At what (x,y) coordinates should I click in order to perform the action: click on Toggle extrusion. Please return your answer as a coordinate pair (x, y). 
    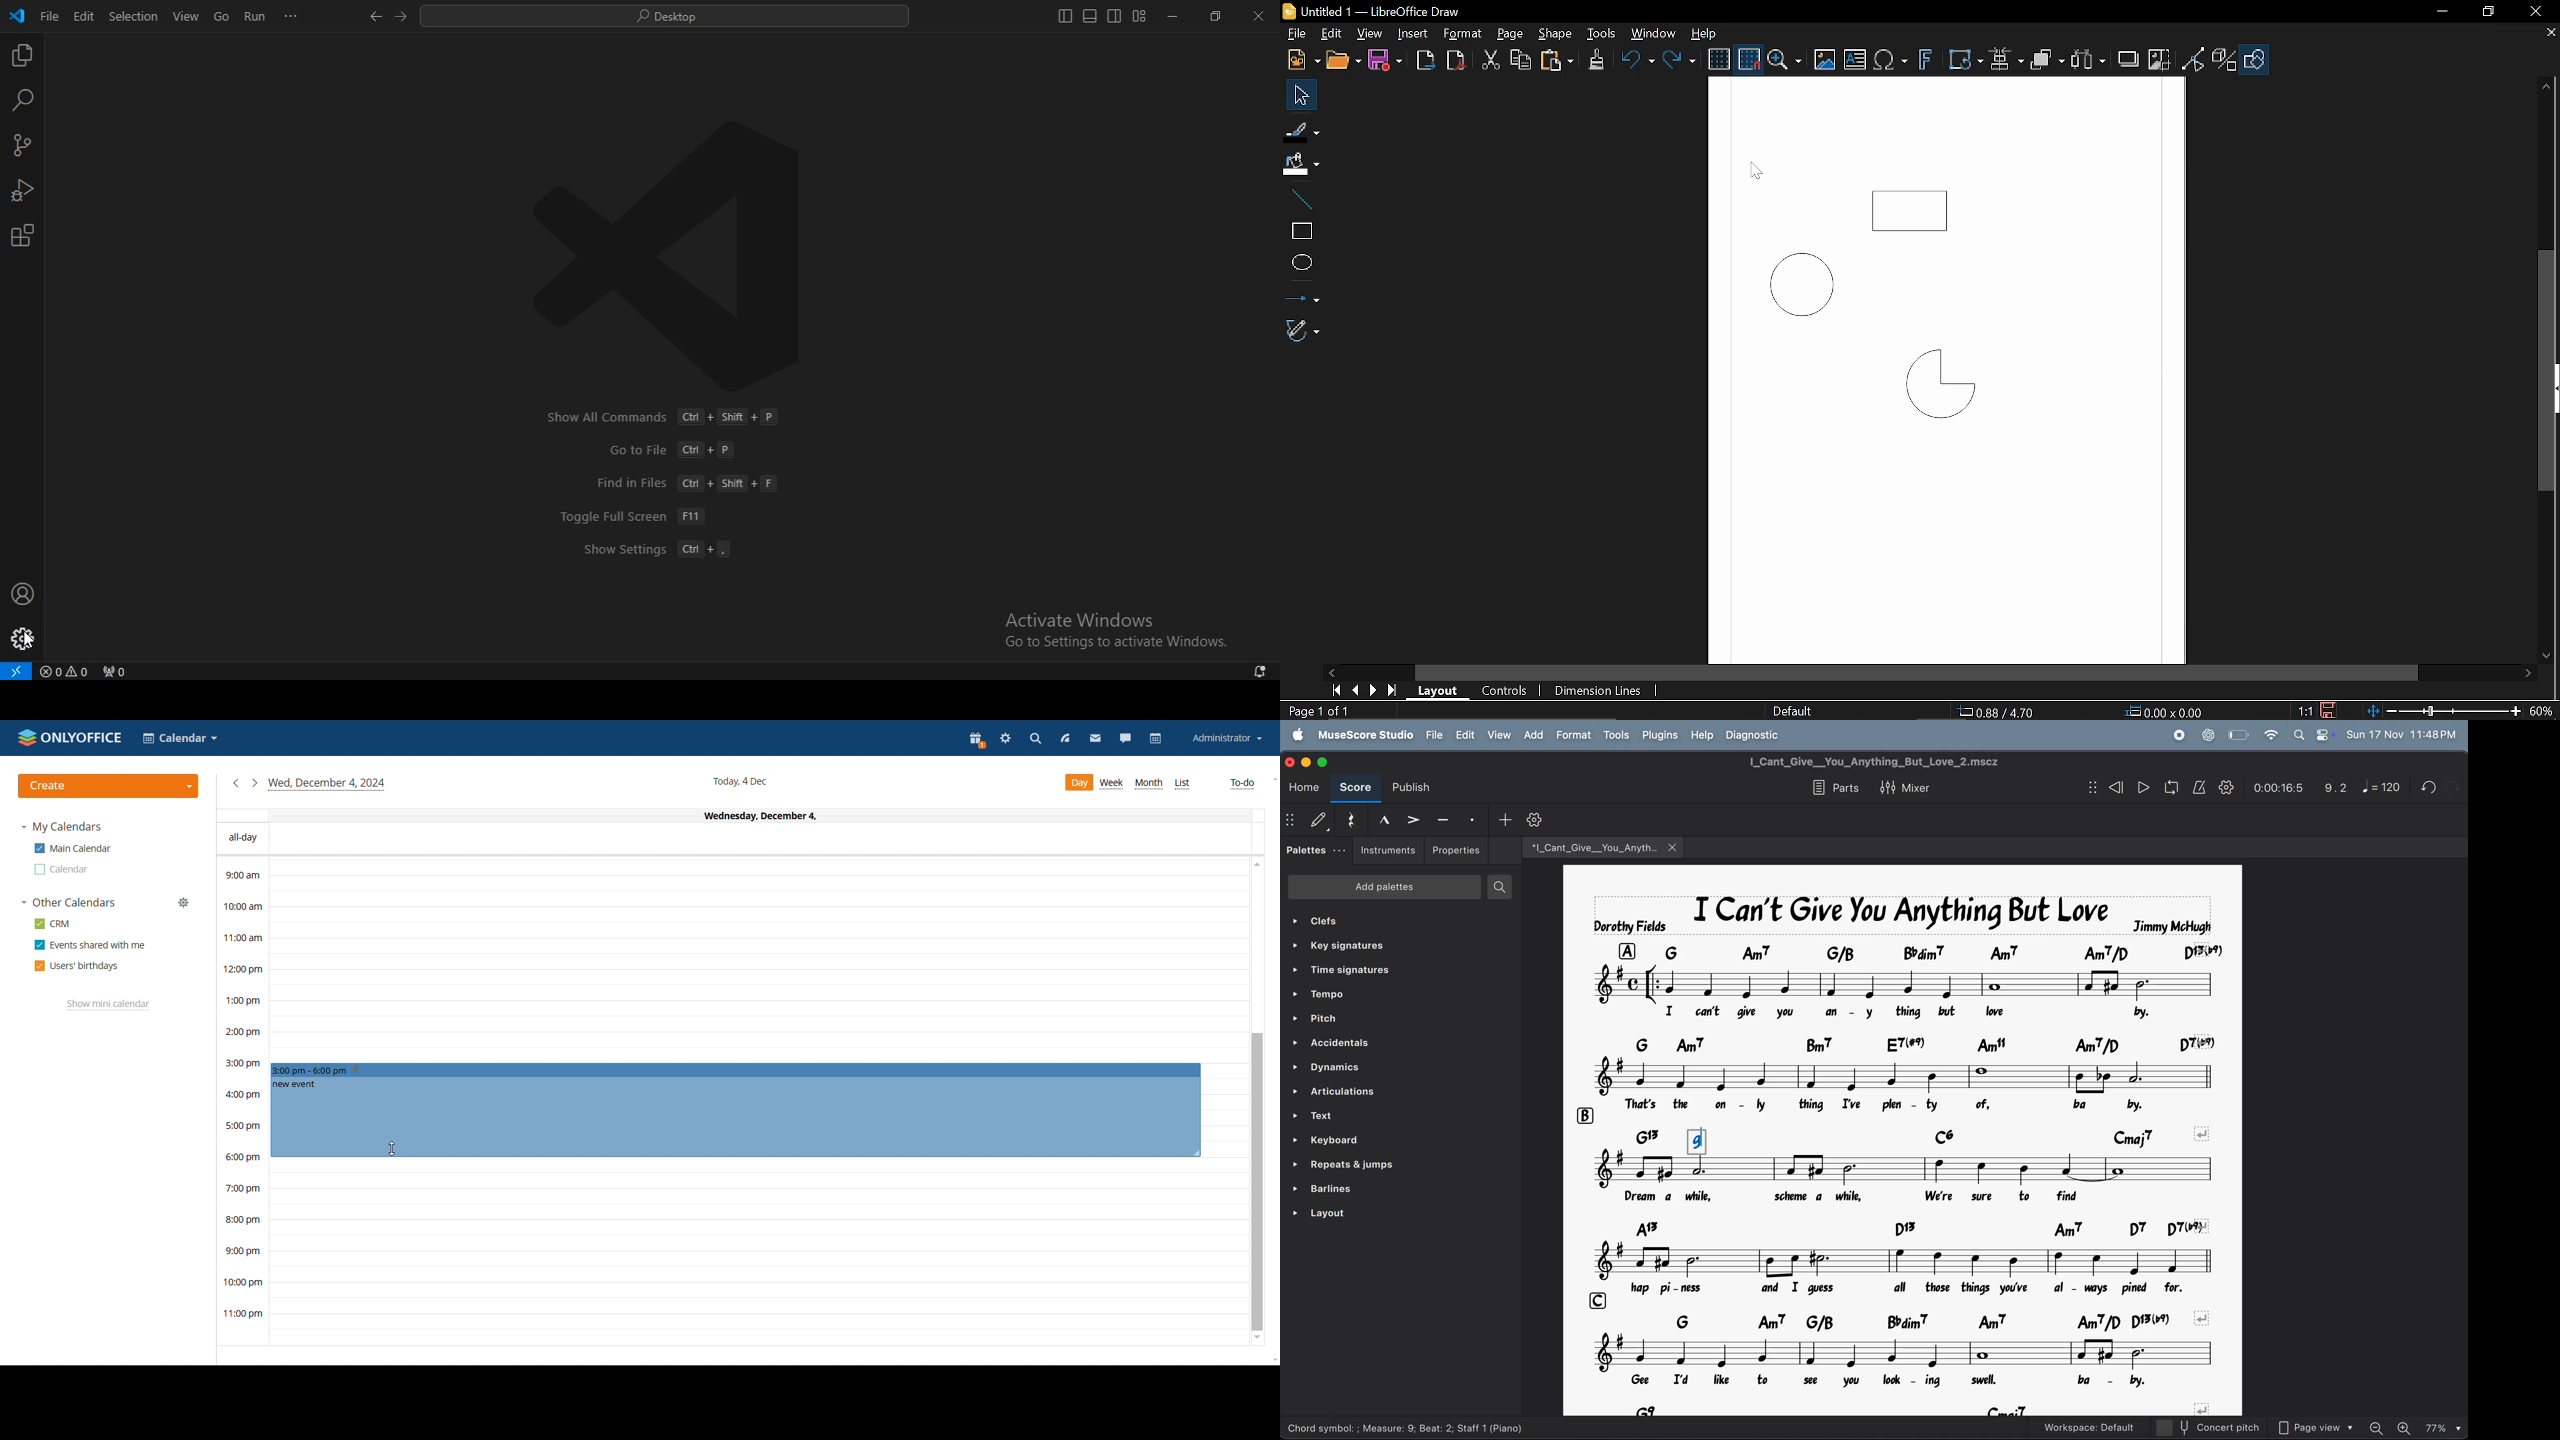
    Looking at the image, I should click on (2222, 61).